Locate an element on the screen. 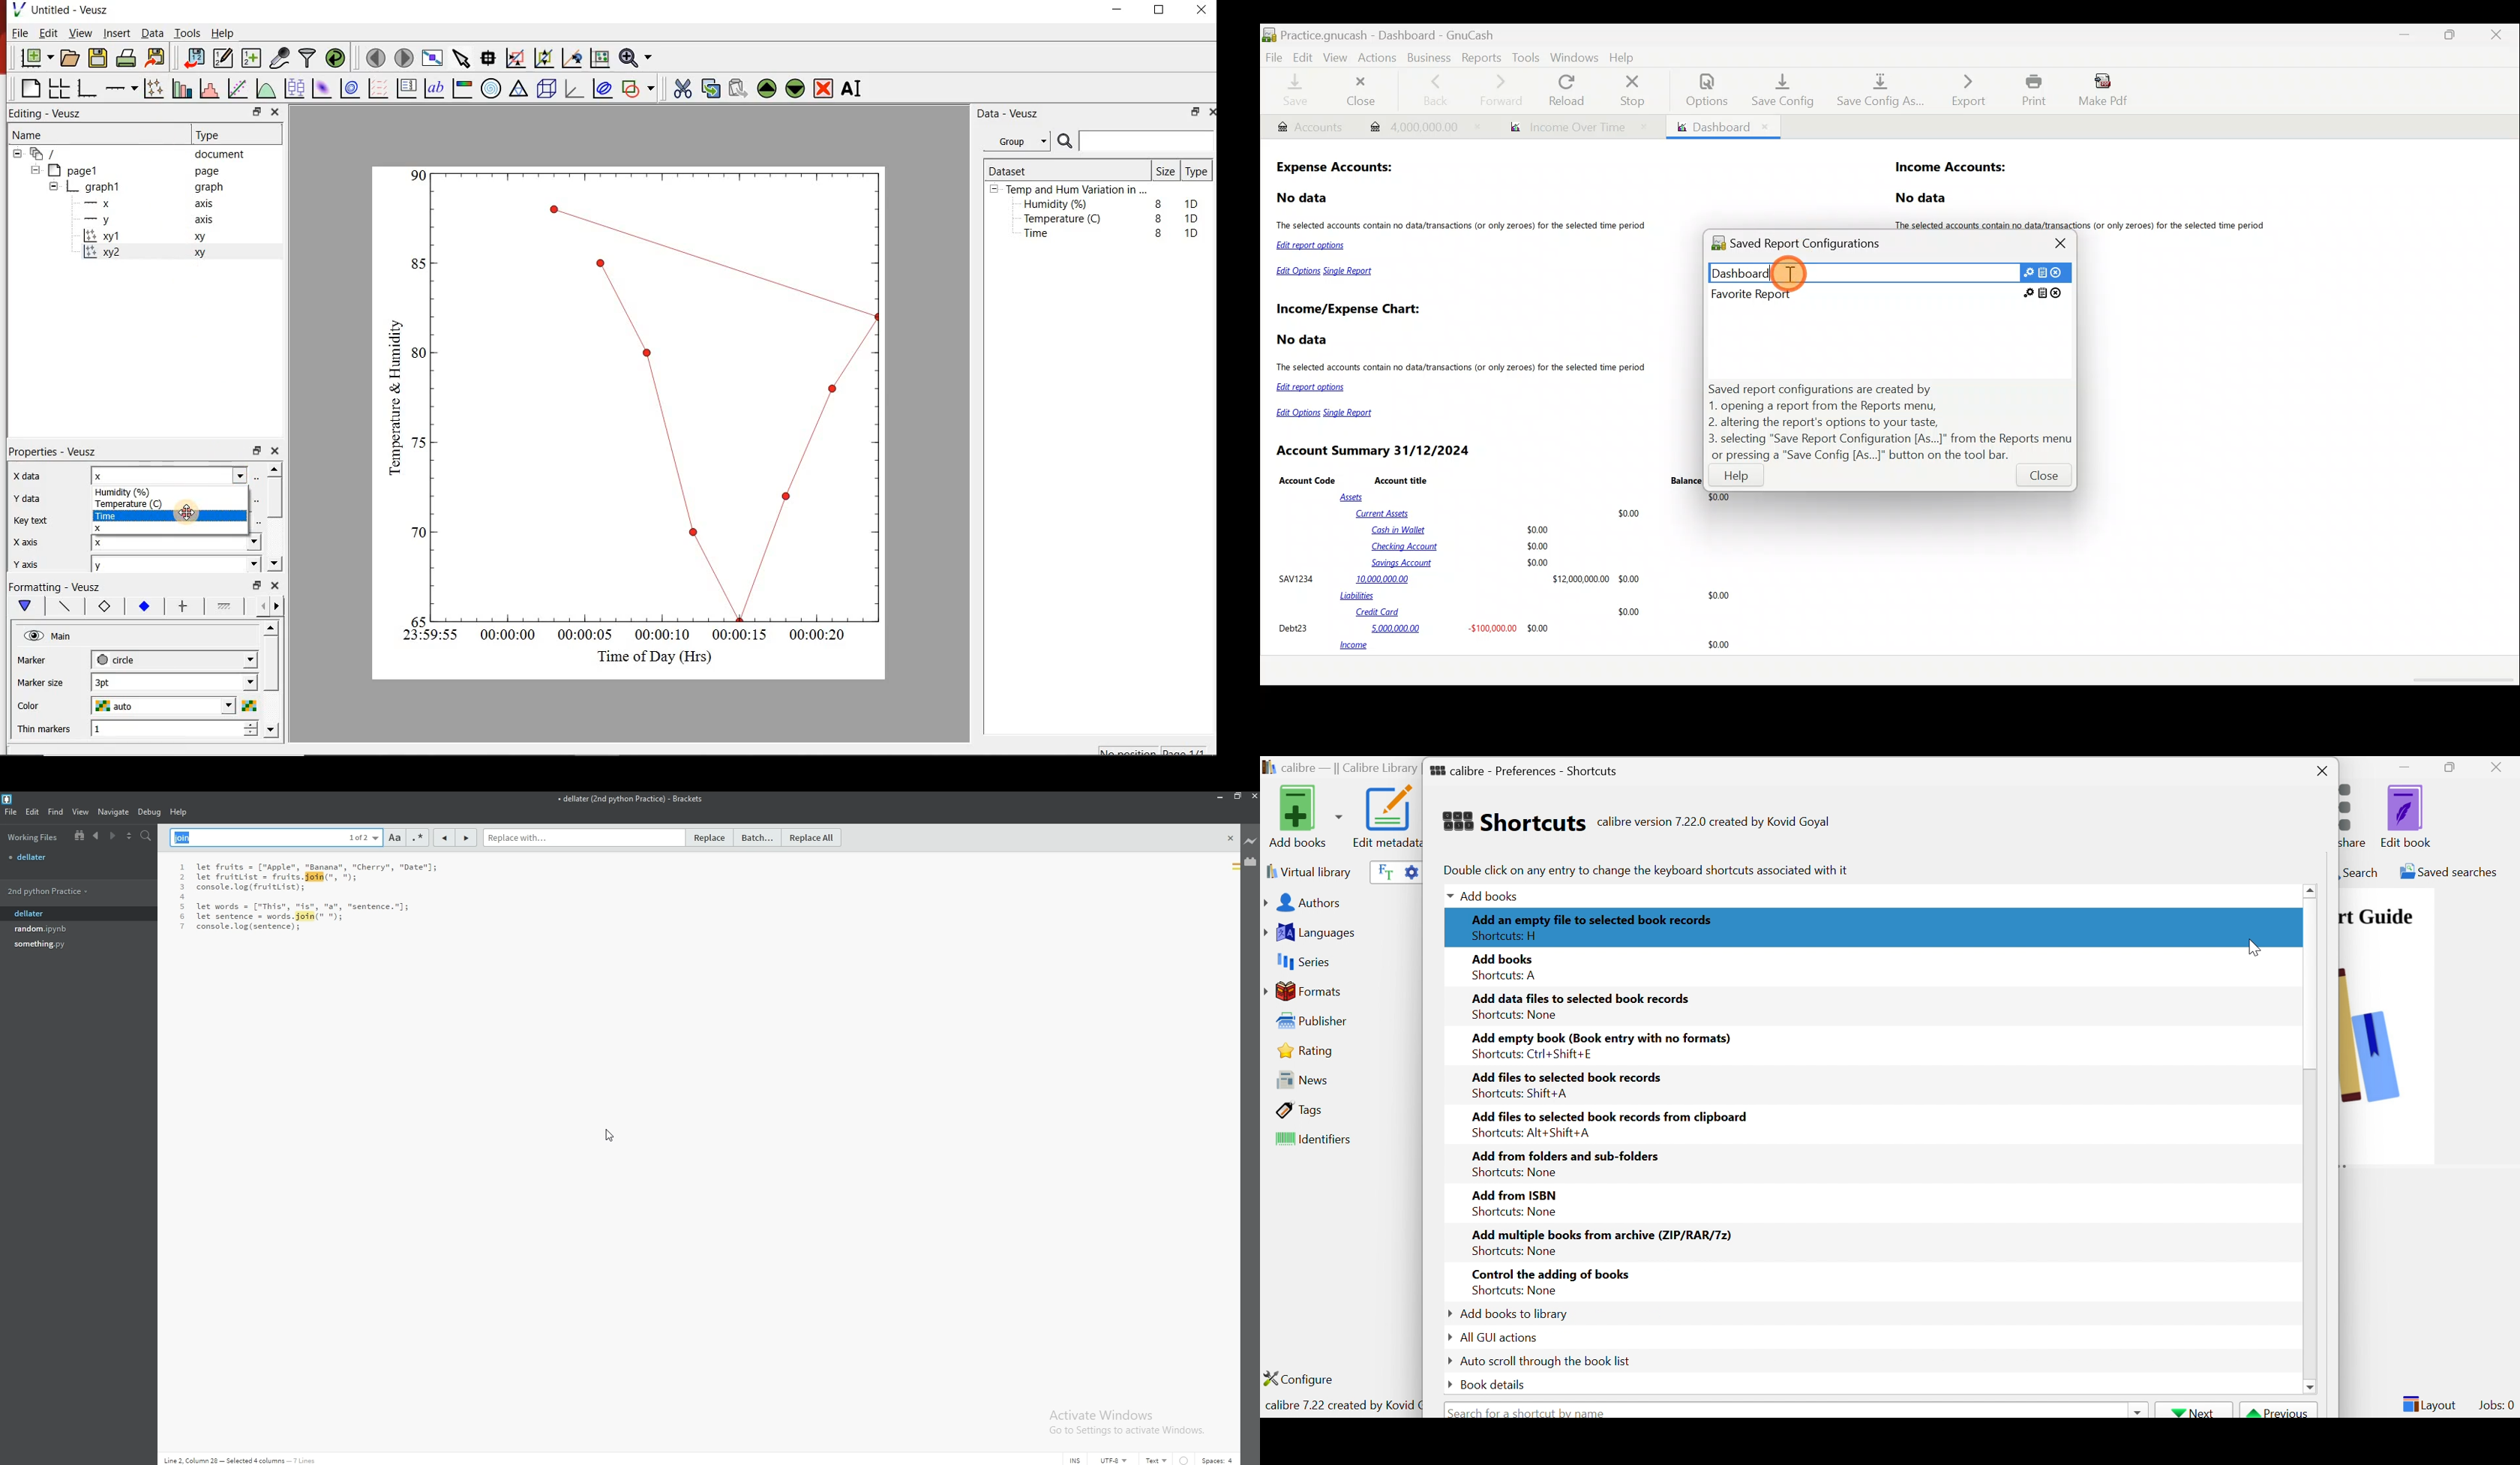 The height and width of the screenshot is (1484, 2520). Add books is located at coordinates (1504, 958).